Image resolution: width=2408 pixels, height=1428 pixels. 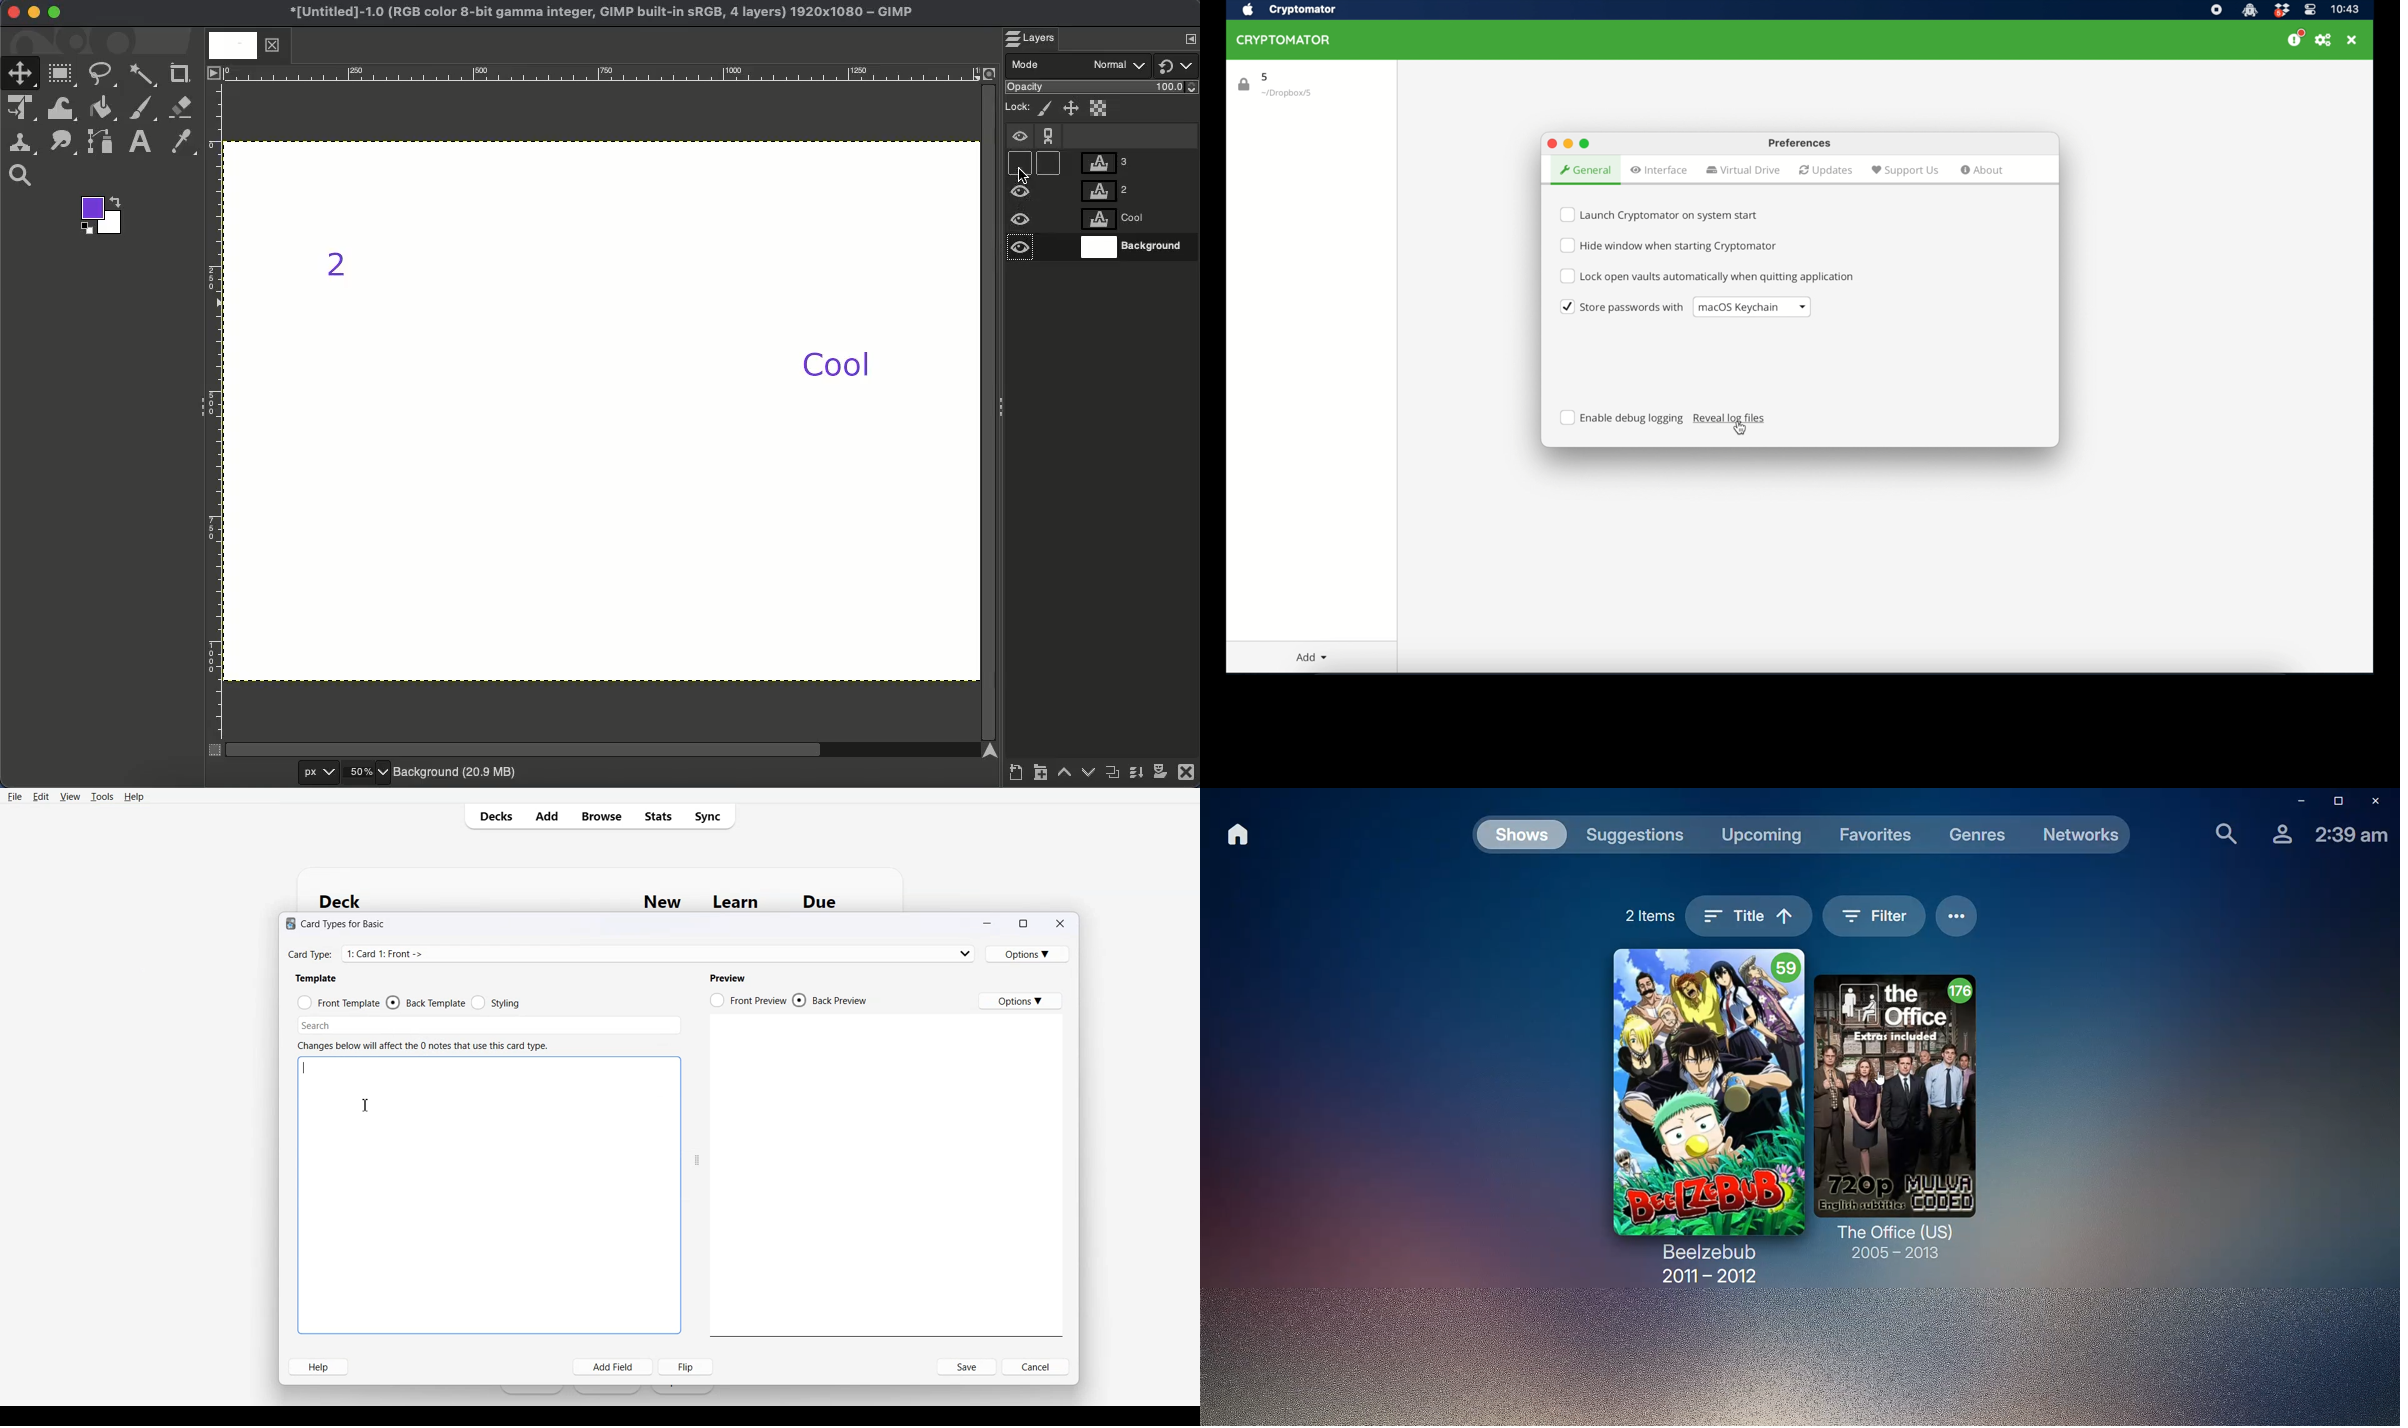 What do you see at coordinates (34, 12) in the screenshot?
I see `Minimize` at bounding box center [34, 12].